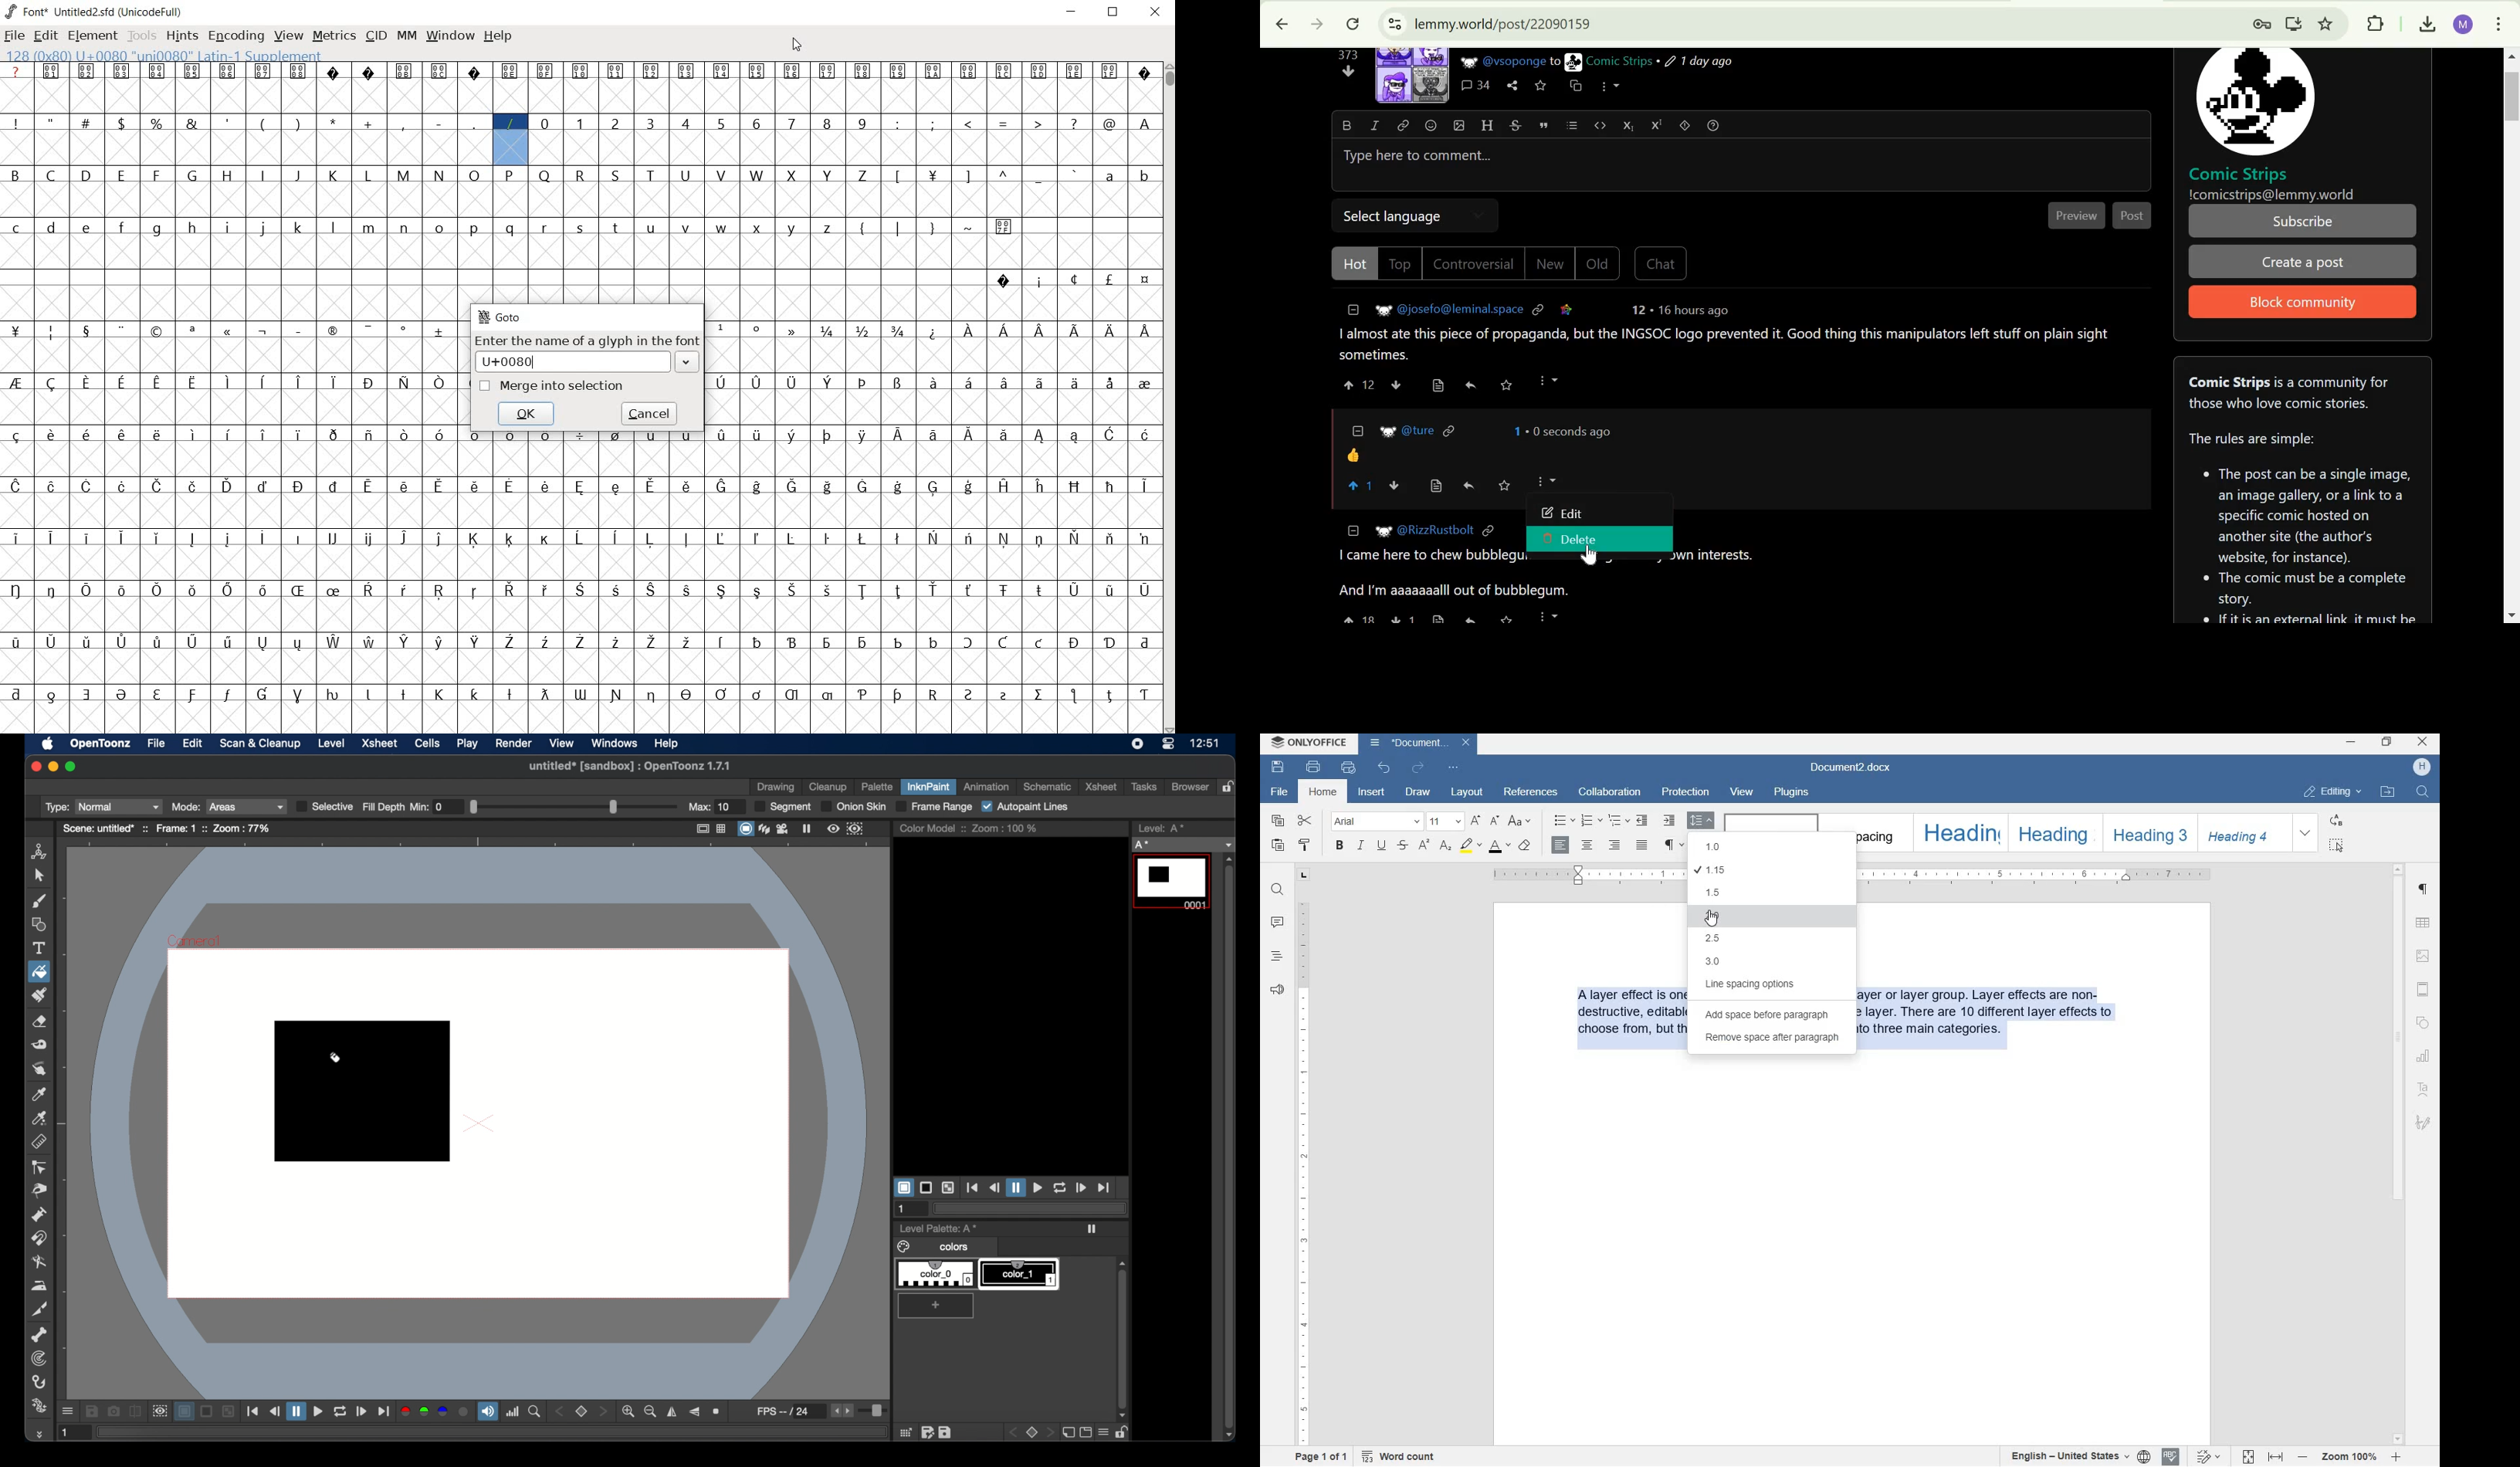 Image resolution: width=2520 pixels, height=1484 pixels. Describe the element at coordinates (1393, 24) in the screenshot. I see `View site information` at that location.